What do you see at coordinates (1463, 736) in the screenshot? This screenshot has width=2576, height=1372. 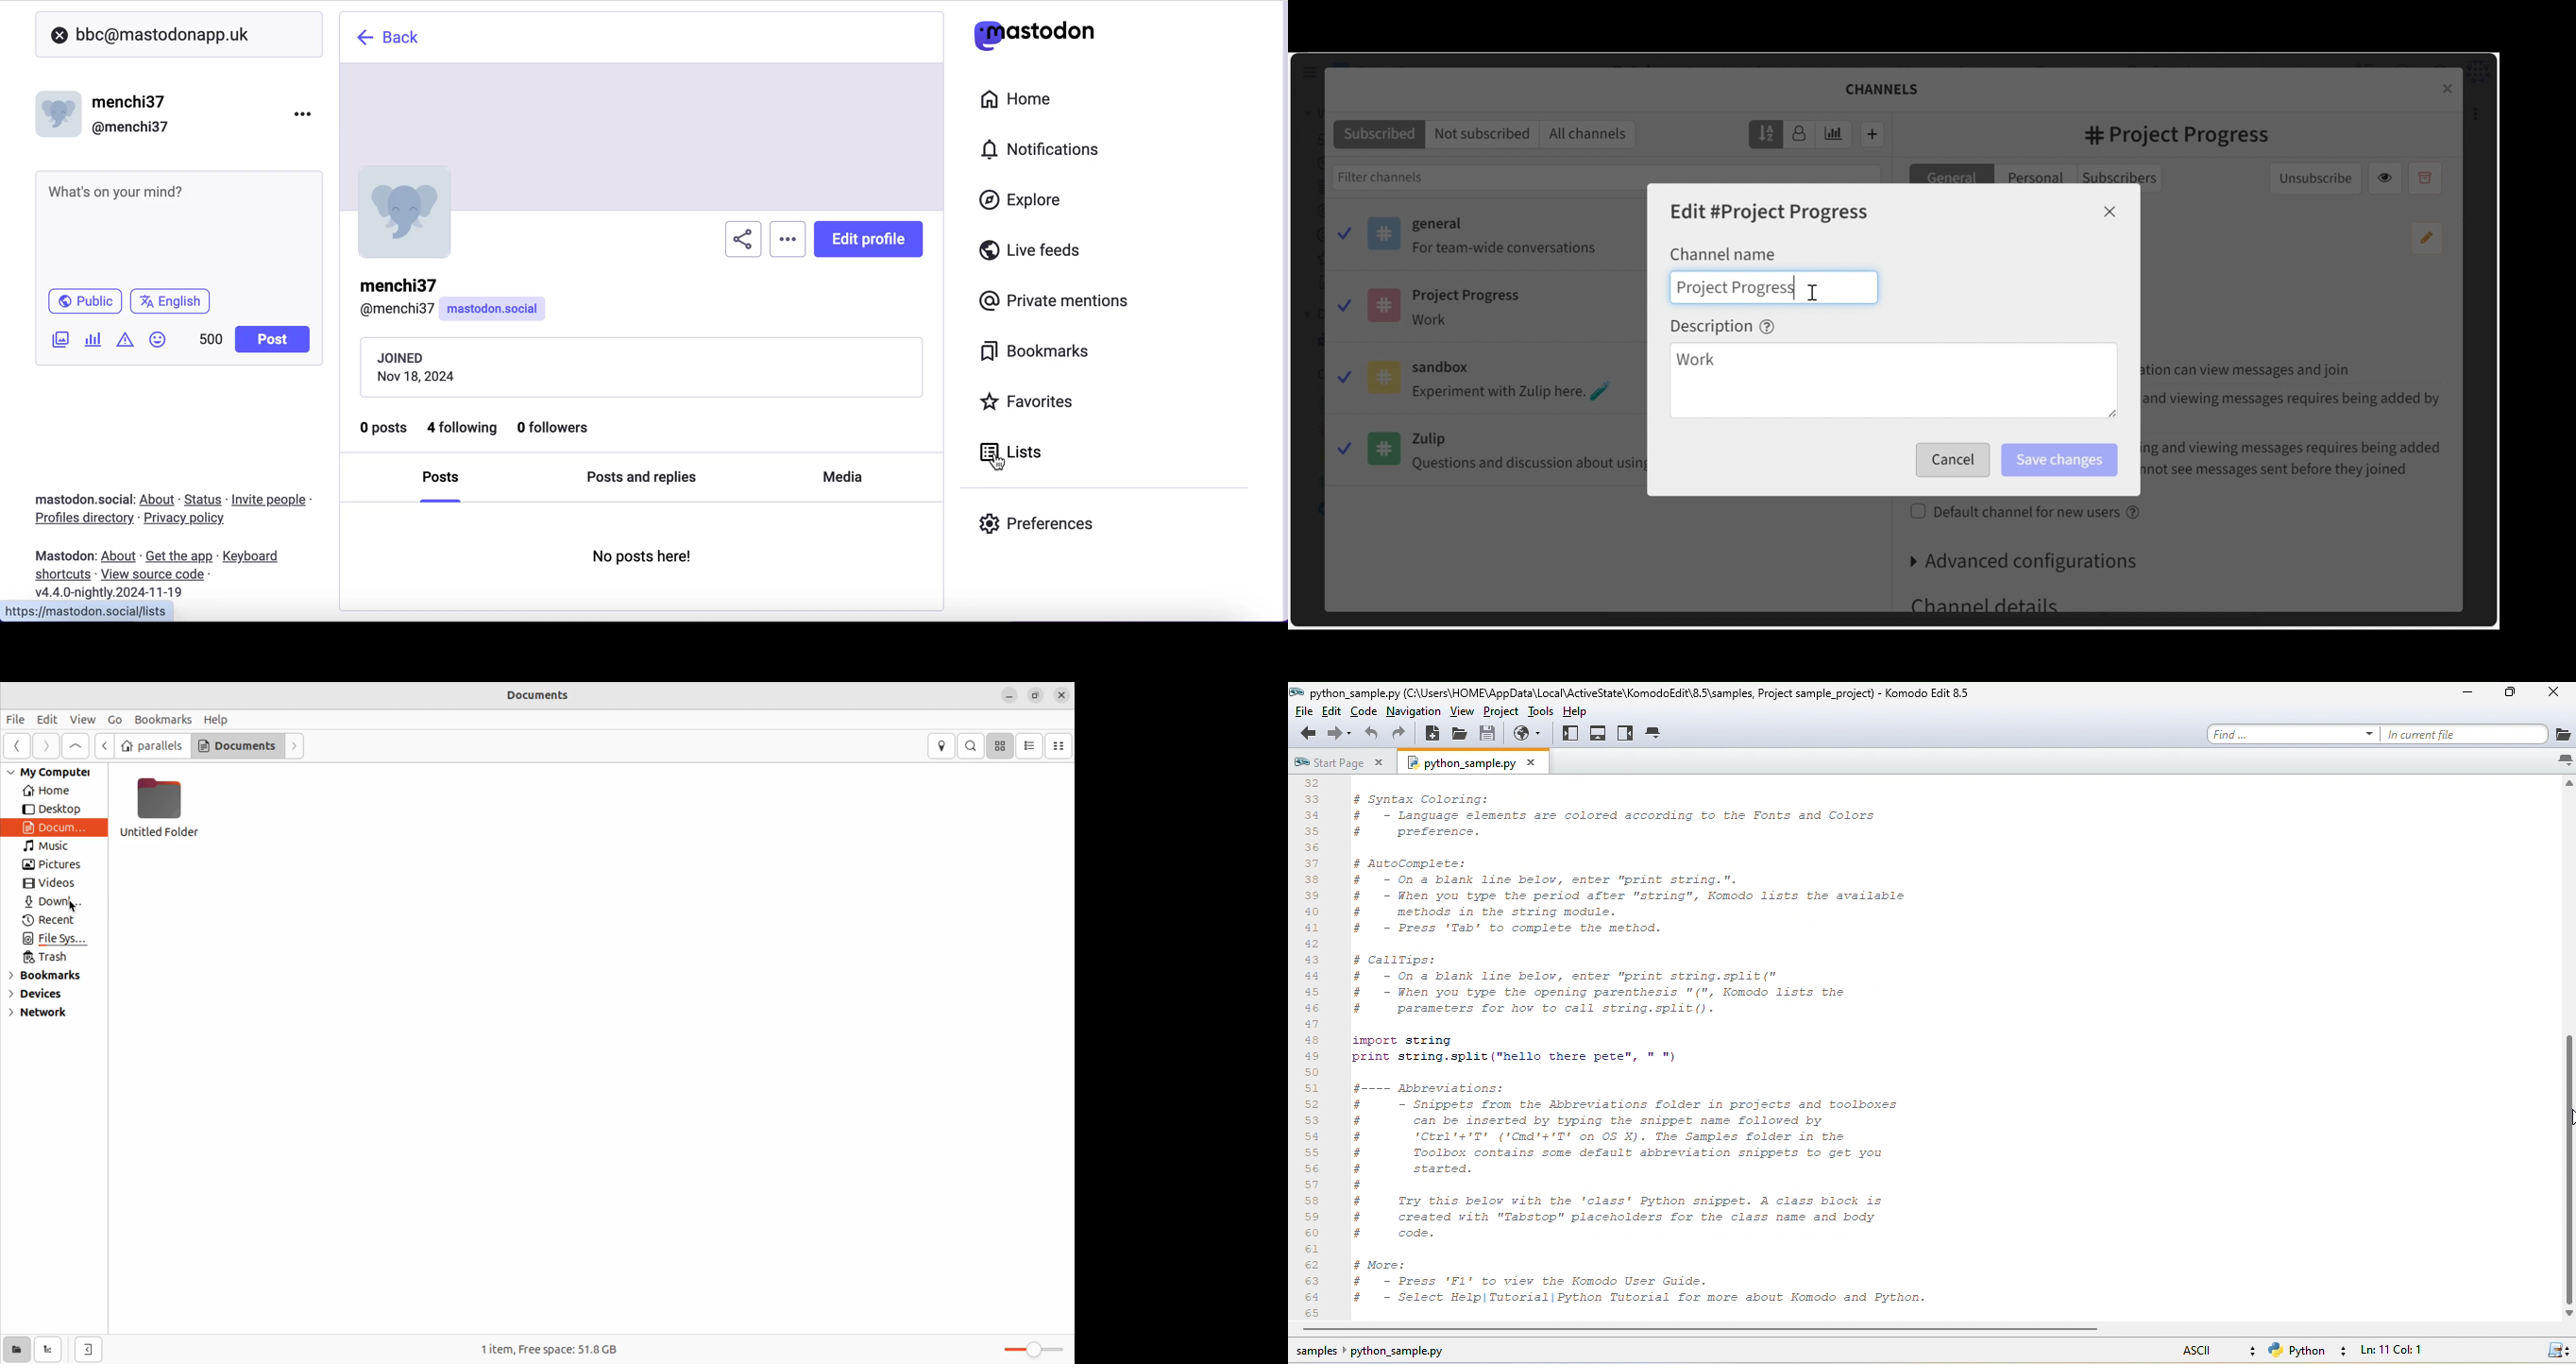 I see `open` at bounding box center [1463, 736].